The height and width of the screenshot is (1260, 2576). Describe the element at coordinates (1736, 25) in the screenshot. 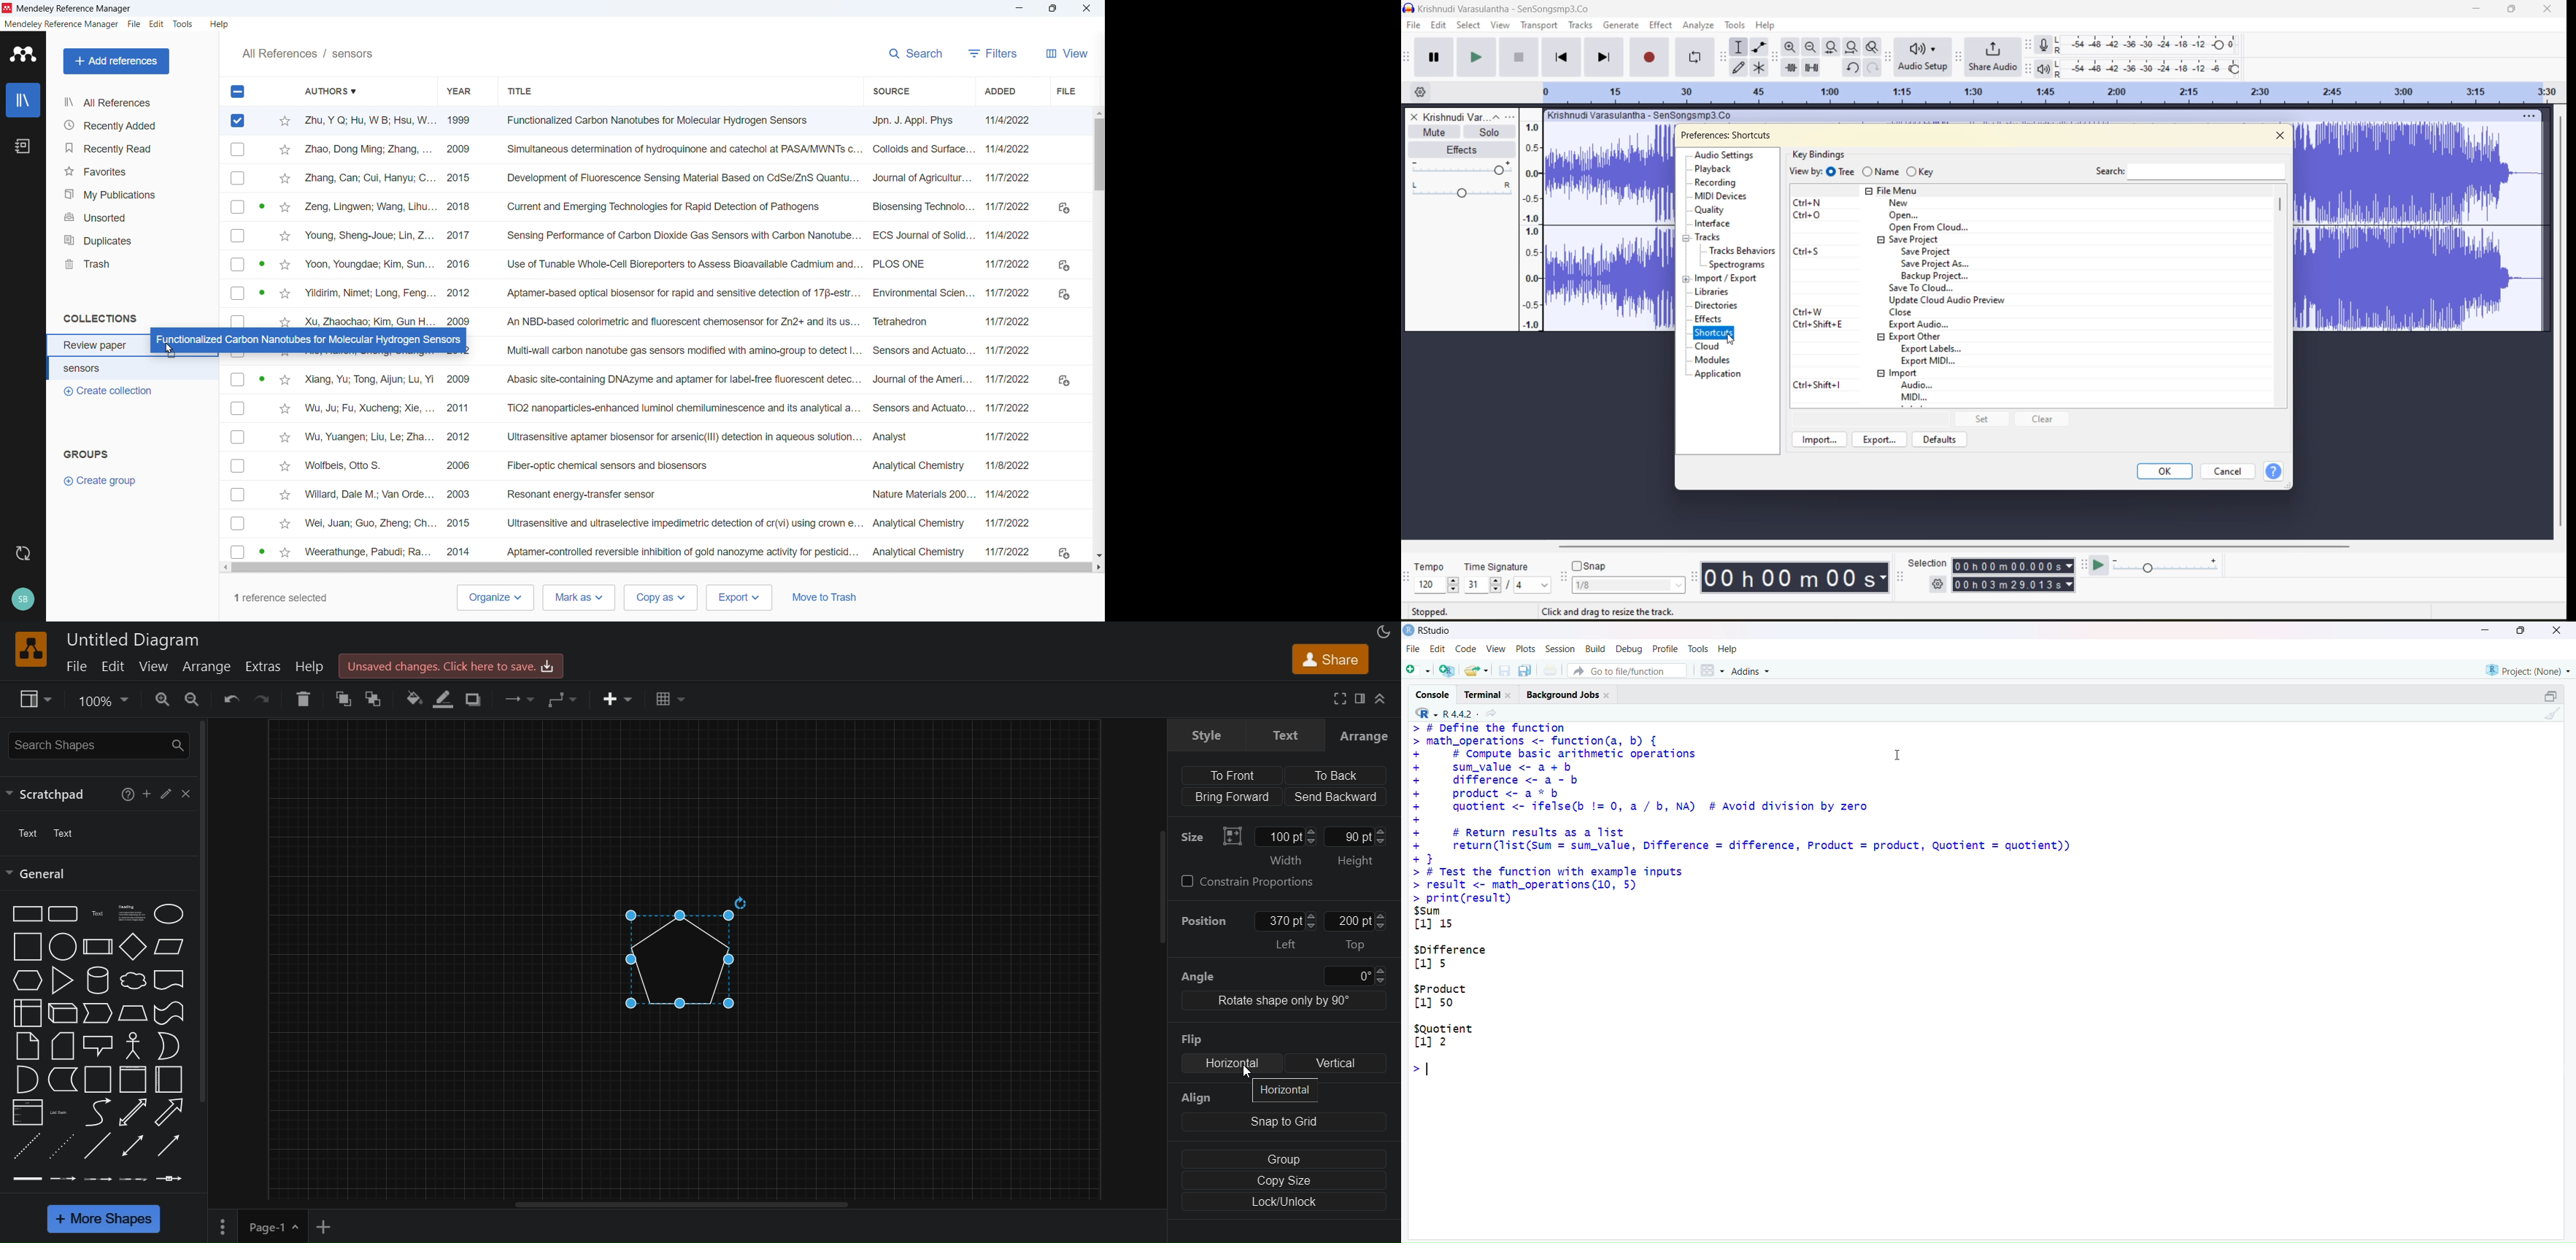

I see `tools` at that location.